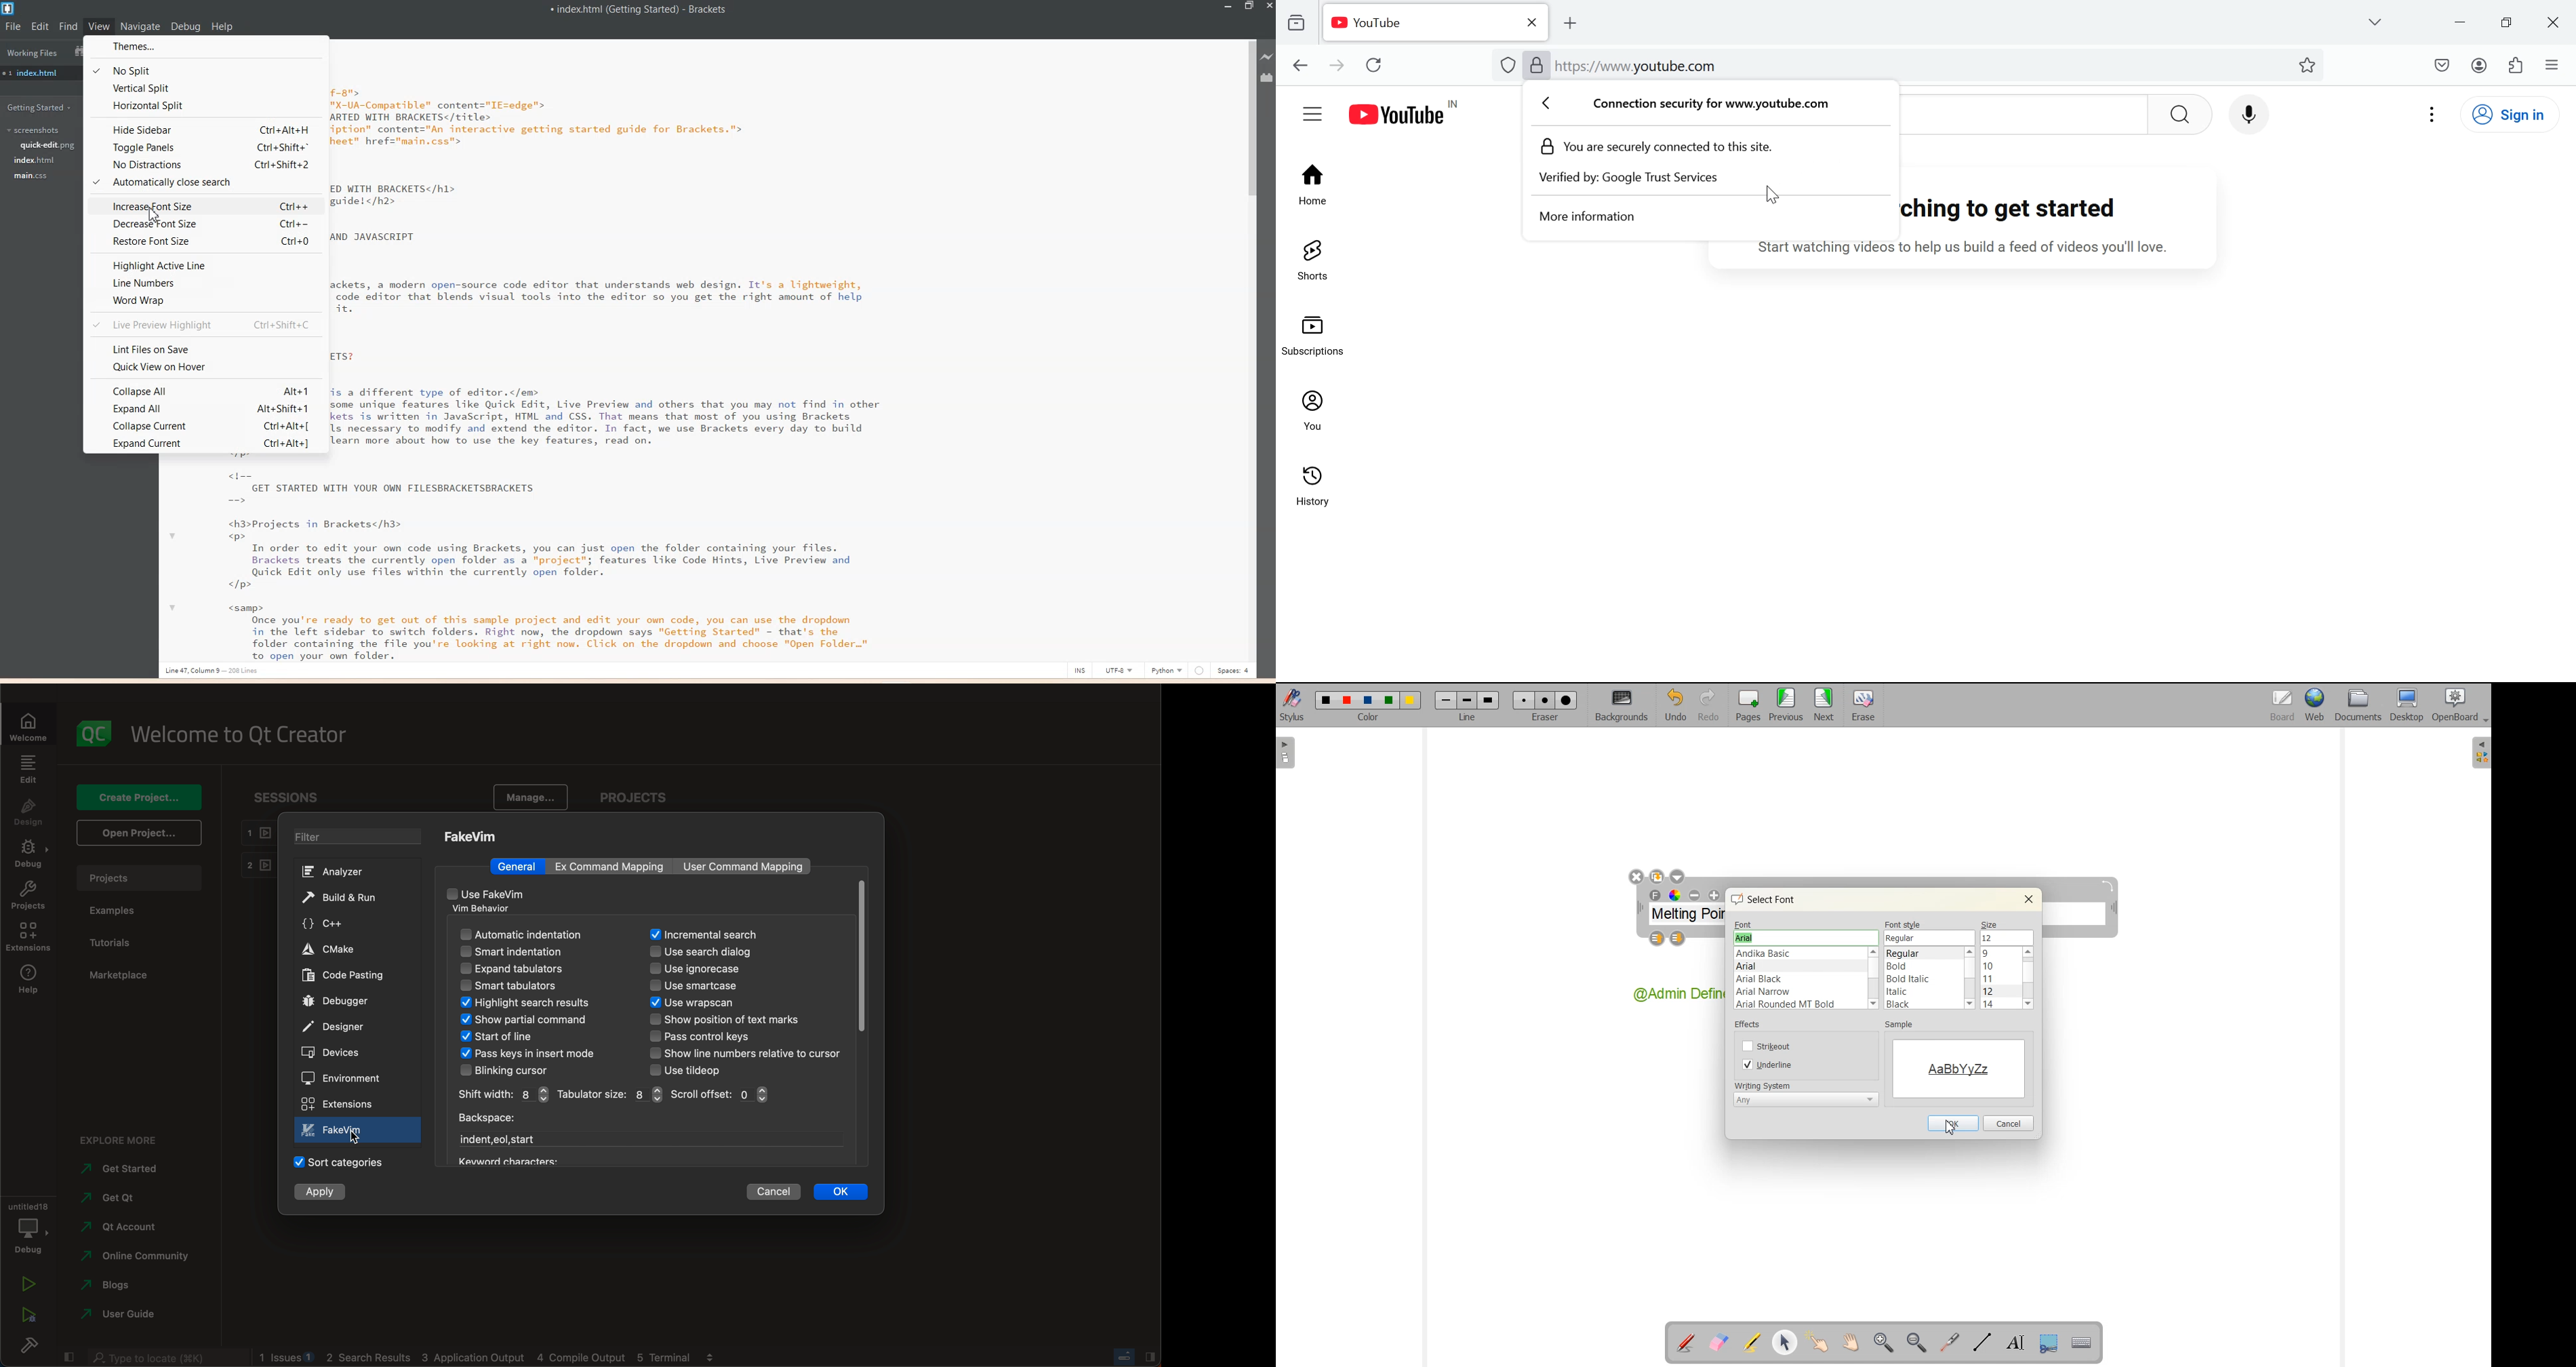 The width and height of the screenshot is (2576, 1372). What do you see at coordinates (2434, 113) in the screenshot?
I see `Settings` at bounding box center [2434, 113].